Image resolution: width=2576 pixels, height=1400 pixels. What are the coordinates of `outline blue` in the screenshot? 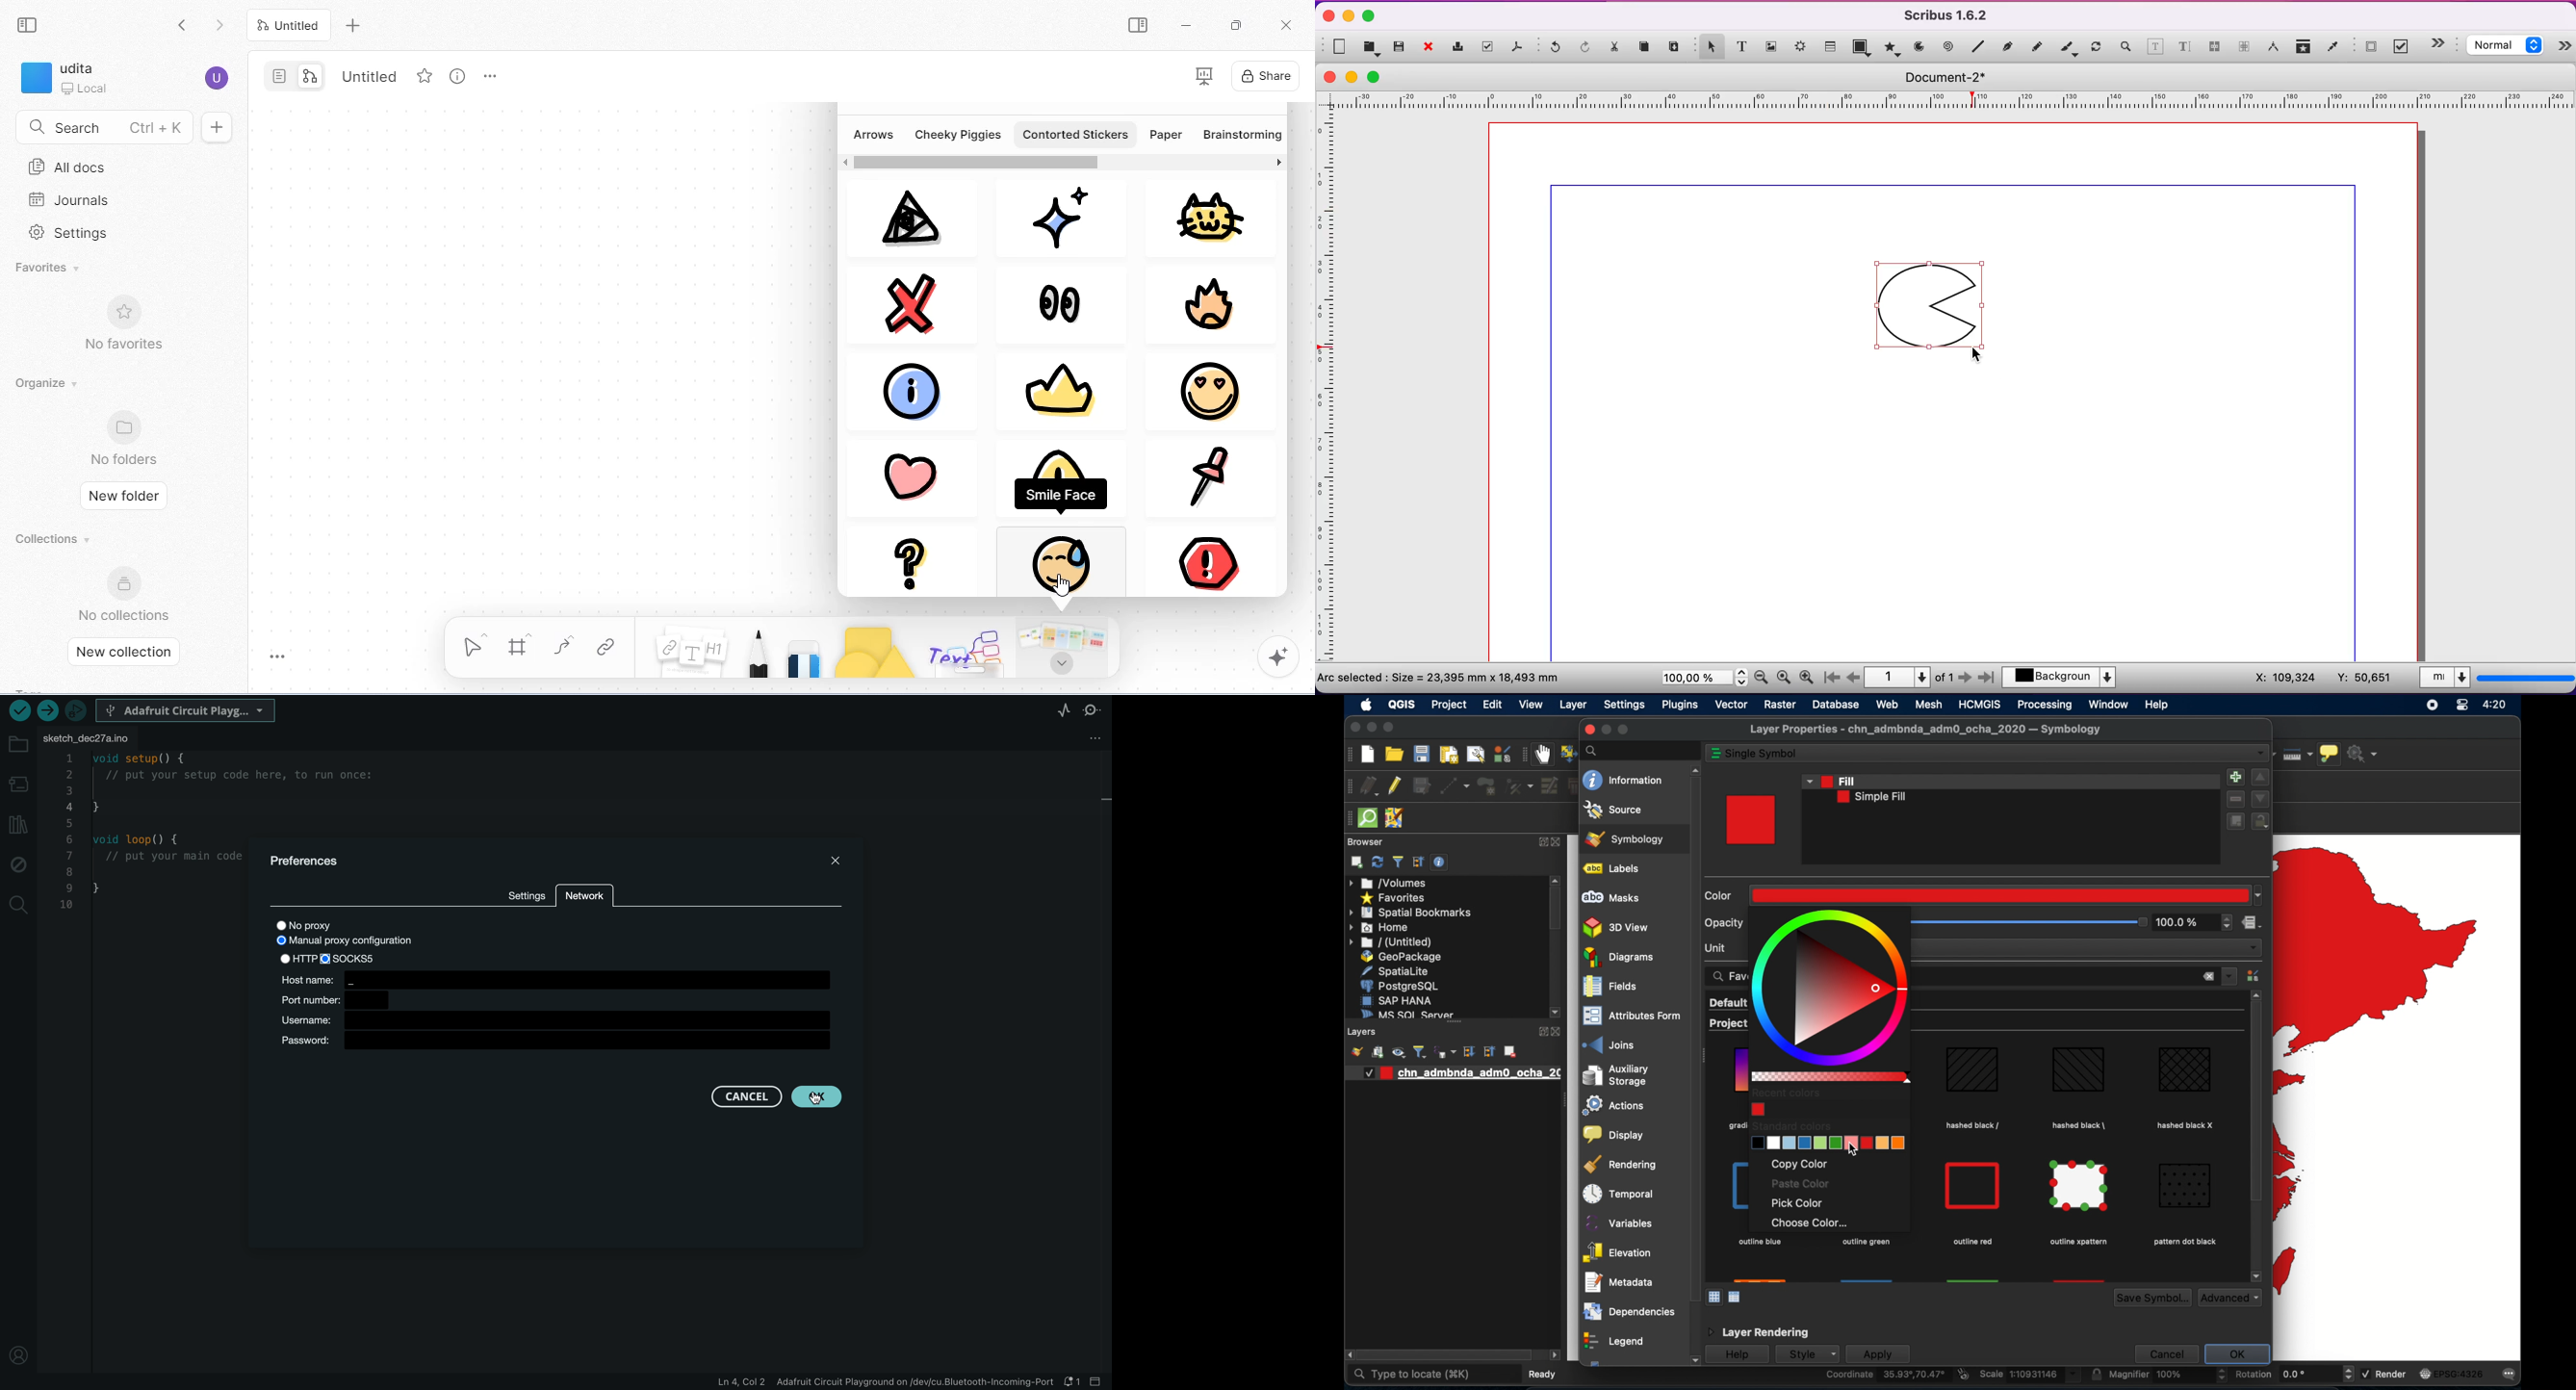 It's located at (1760, 1243).